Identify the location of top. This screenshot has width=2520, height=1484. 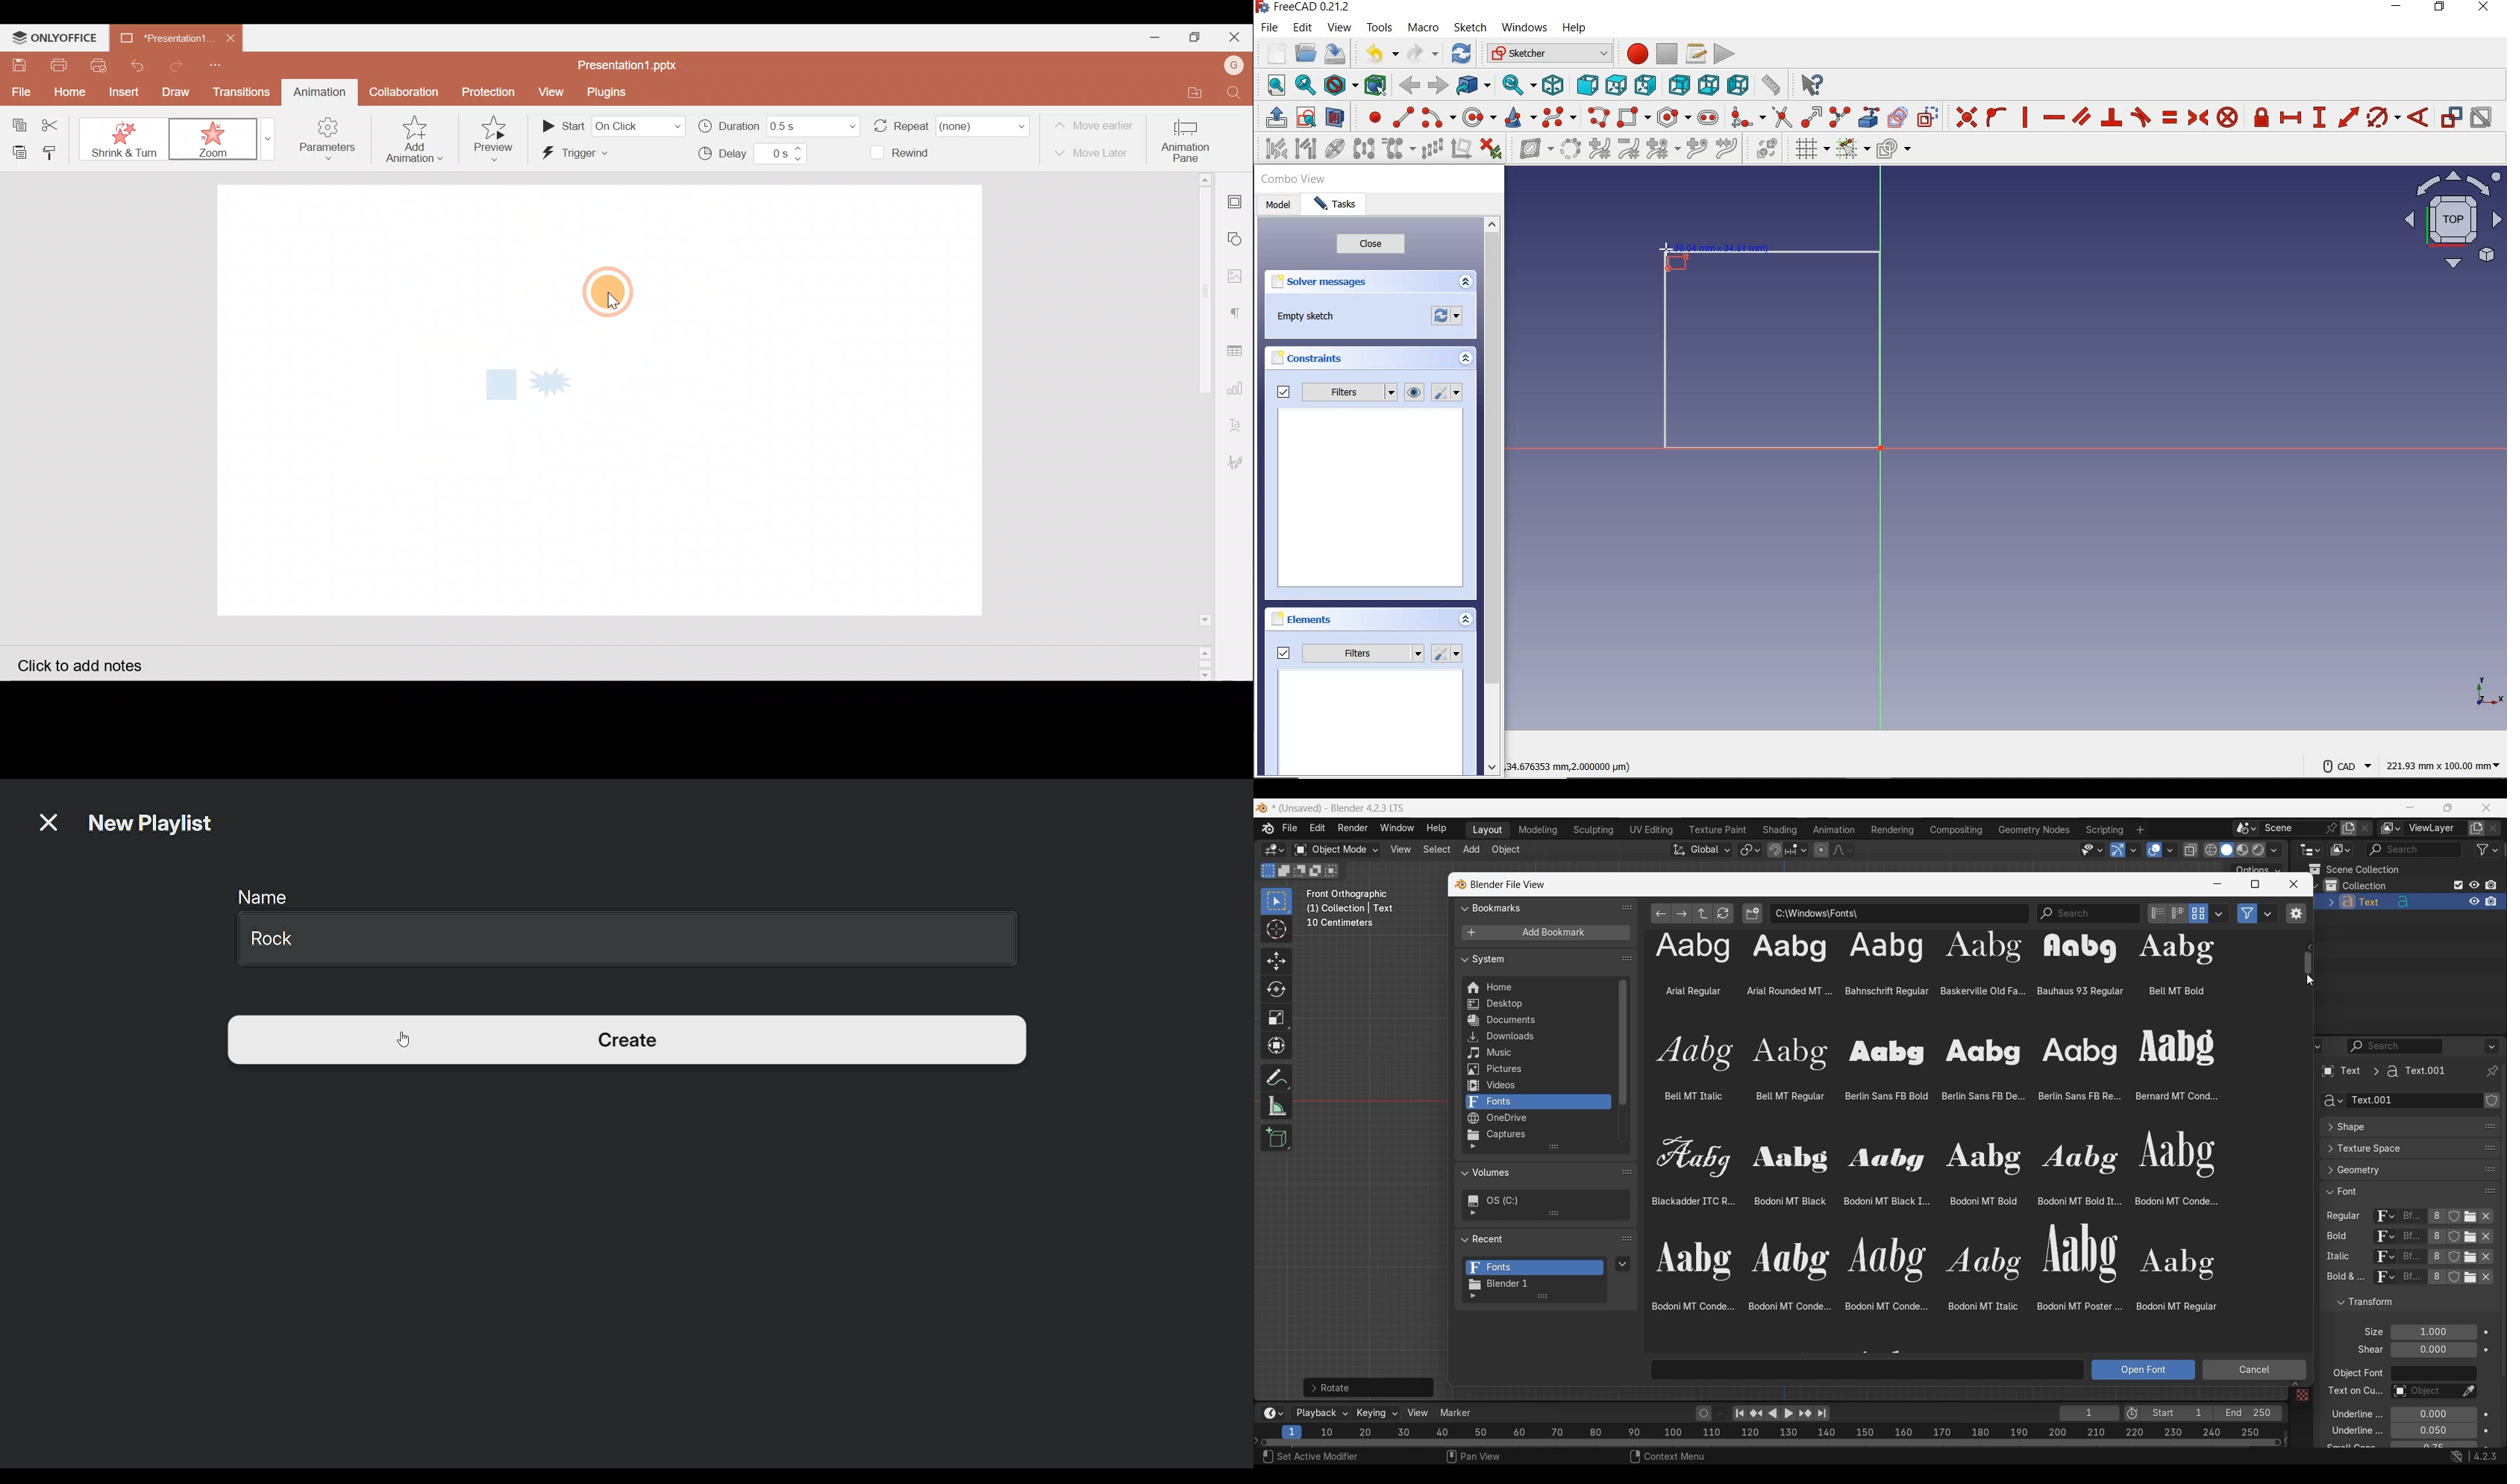
(1617, 86).